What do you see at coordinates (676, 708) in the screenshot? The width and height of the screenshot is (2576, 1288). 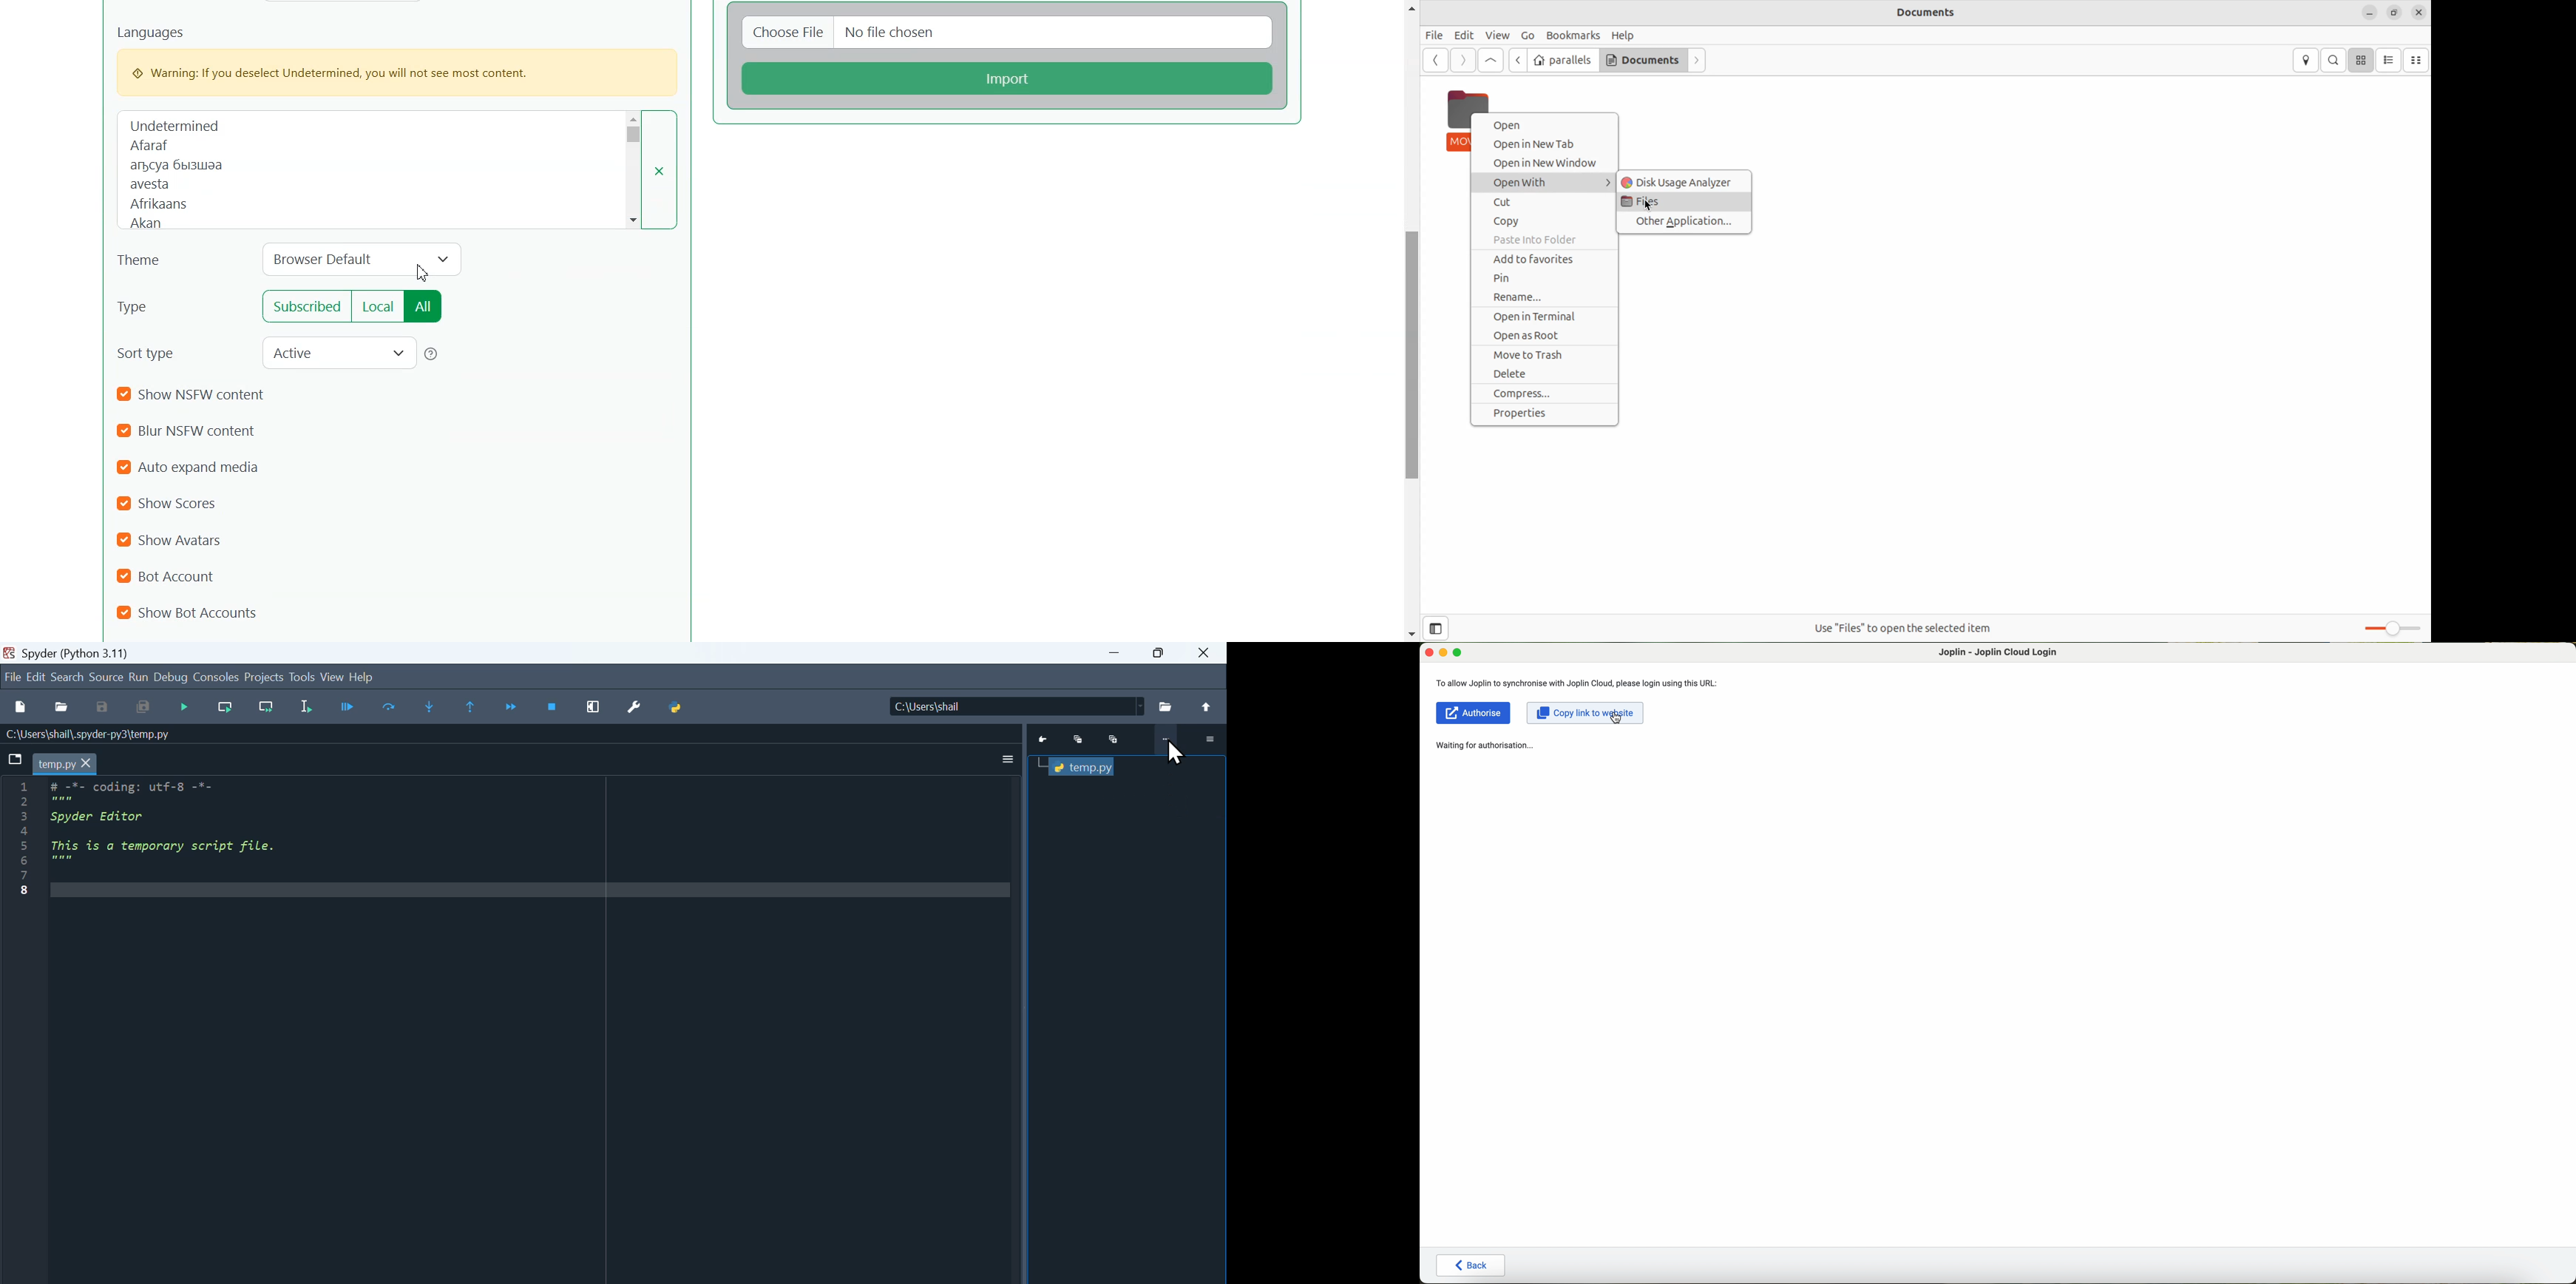 I see `Python path manager` at bounding box center [676, 708].